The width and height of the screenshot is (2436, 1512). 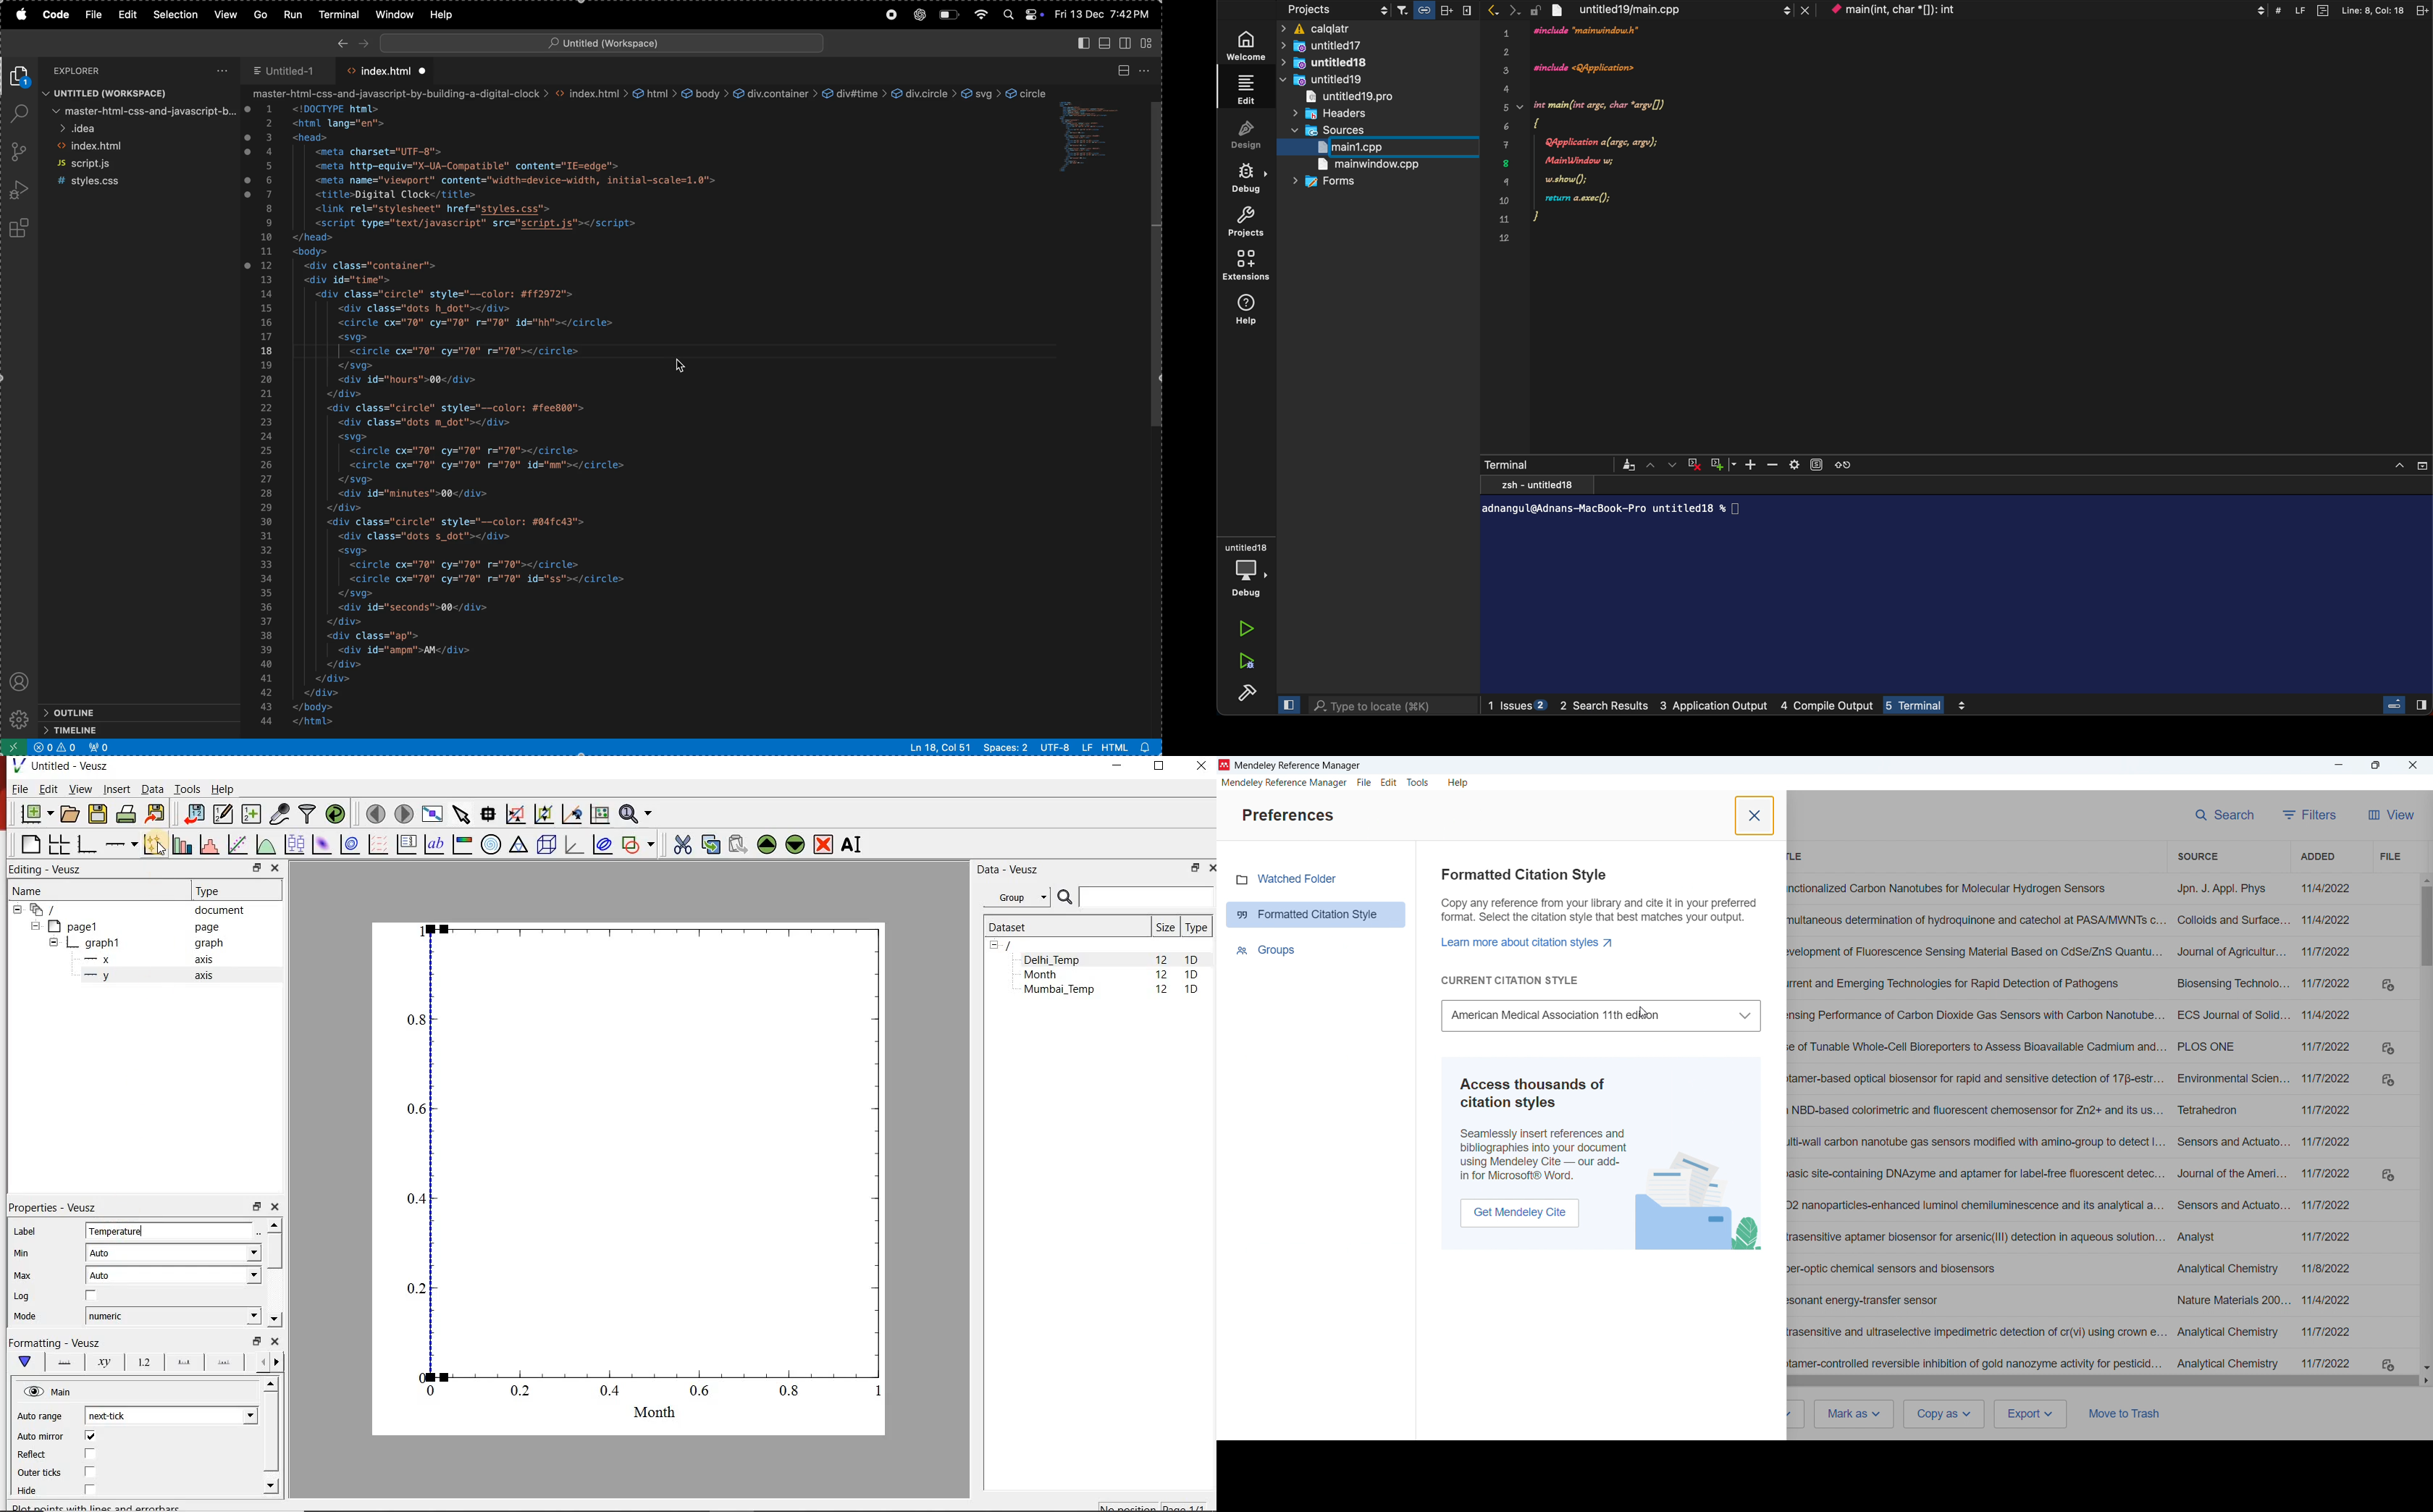 I want to click on scrollbar, so click(x=272, y=1437).